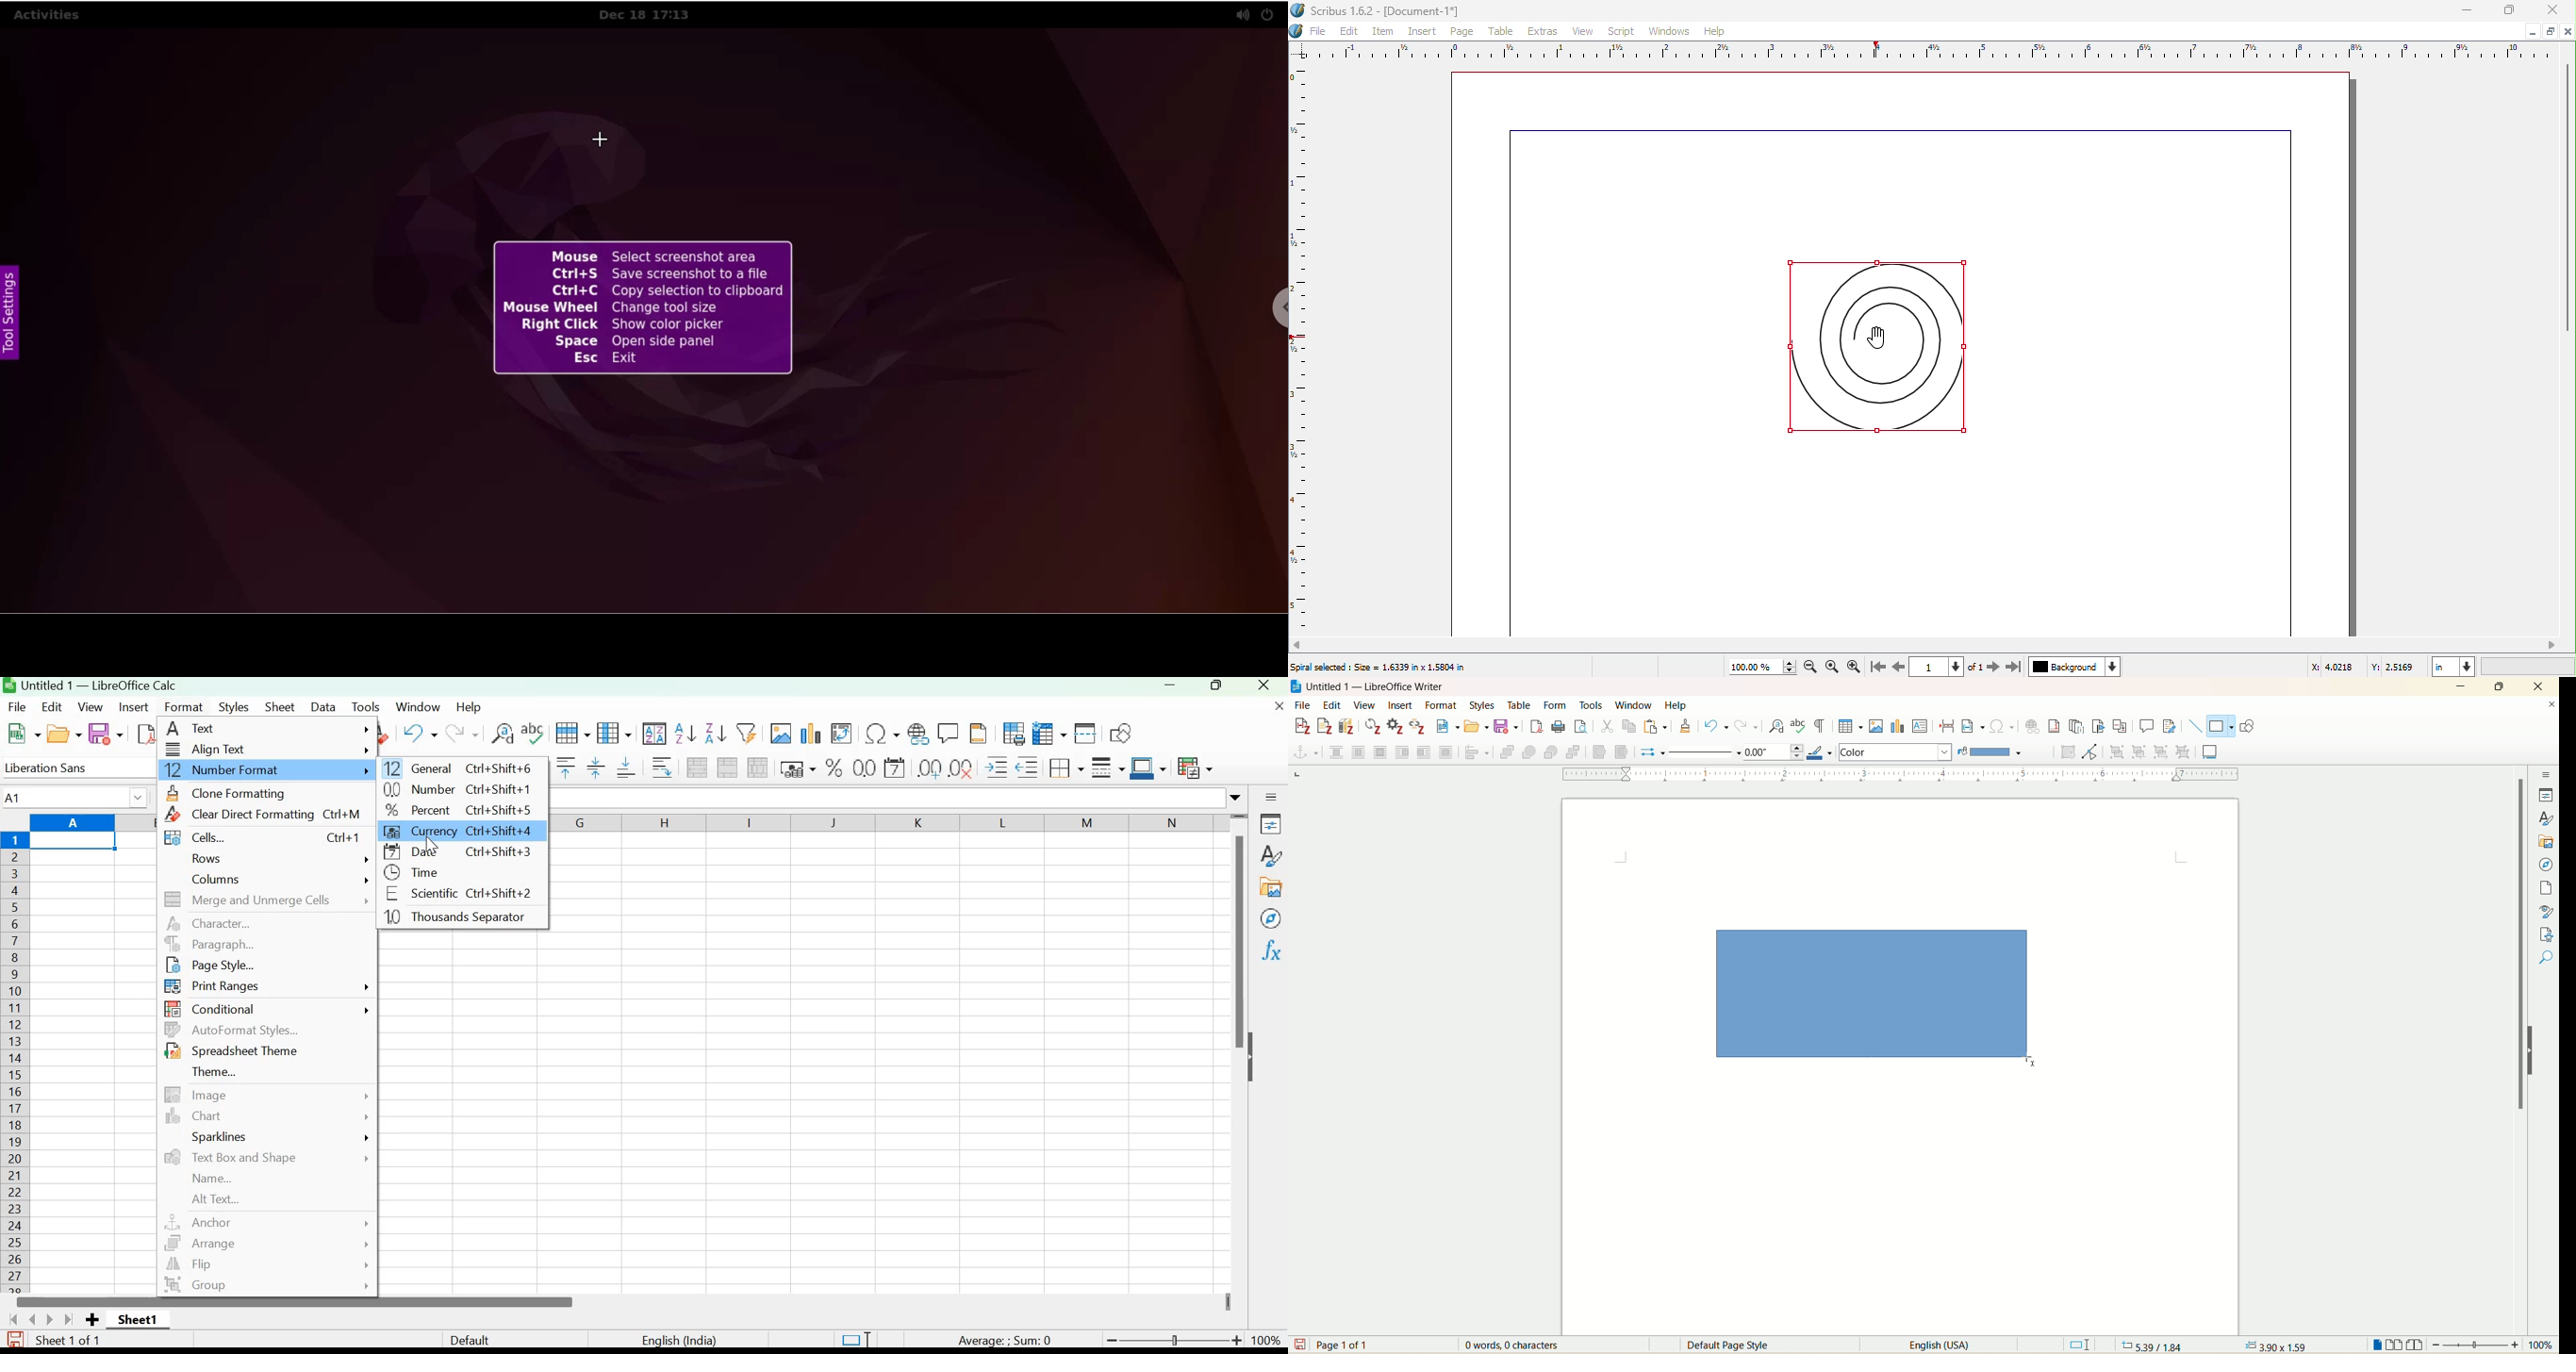  I want to click on Border style, so click(1107, 767).